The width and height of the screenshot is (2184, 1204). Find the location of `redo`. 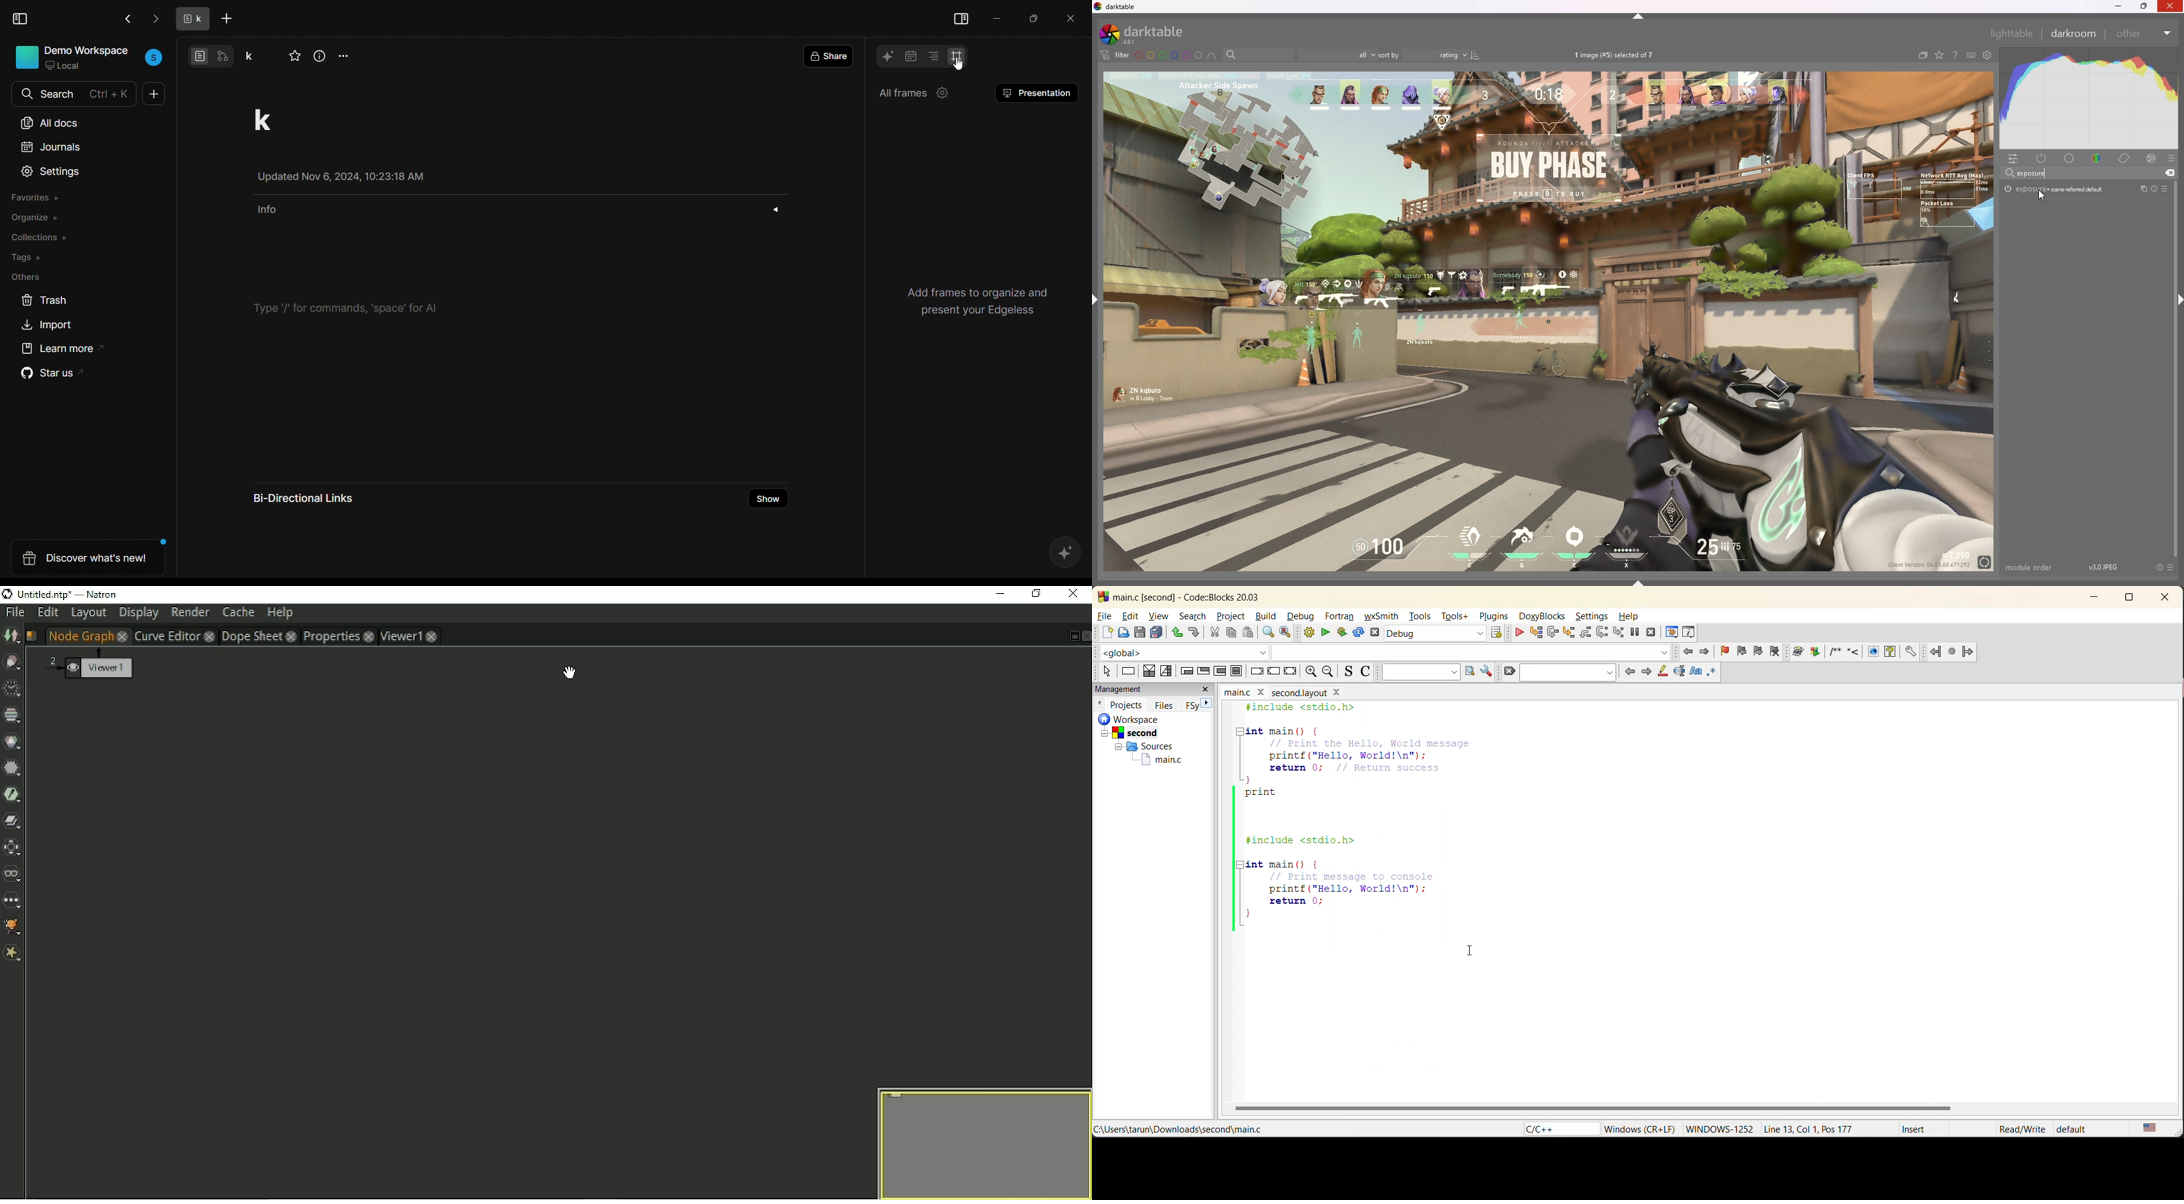

redo is located at coordinates (1196, 634).